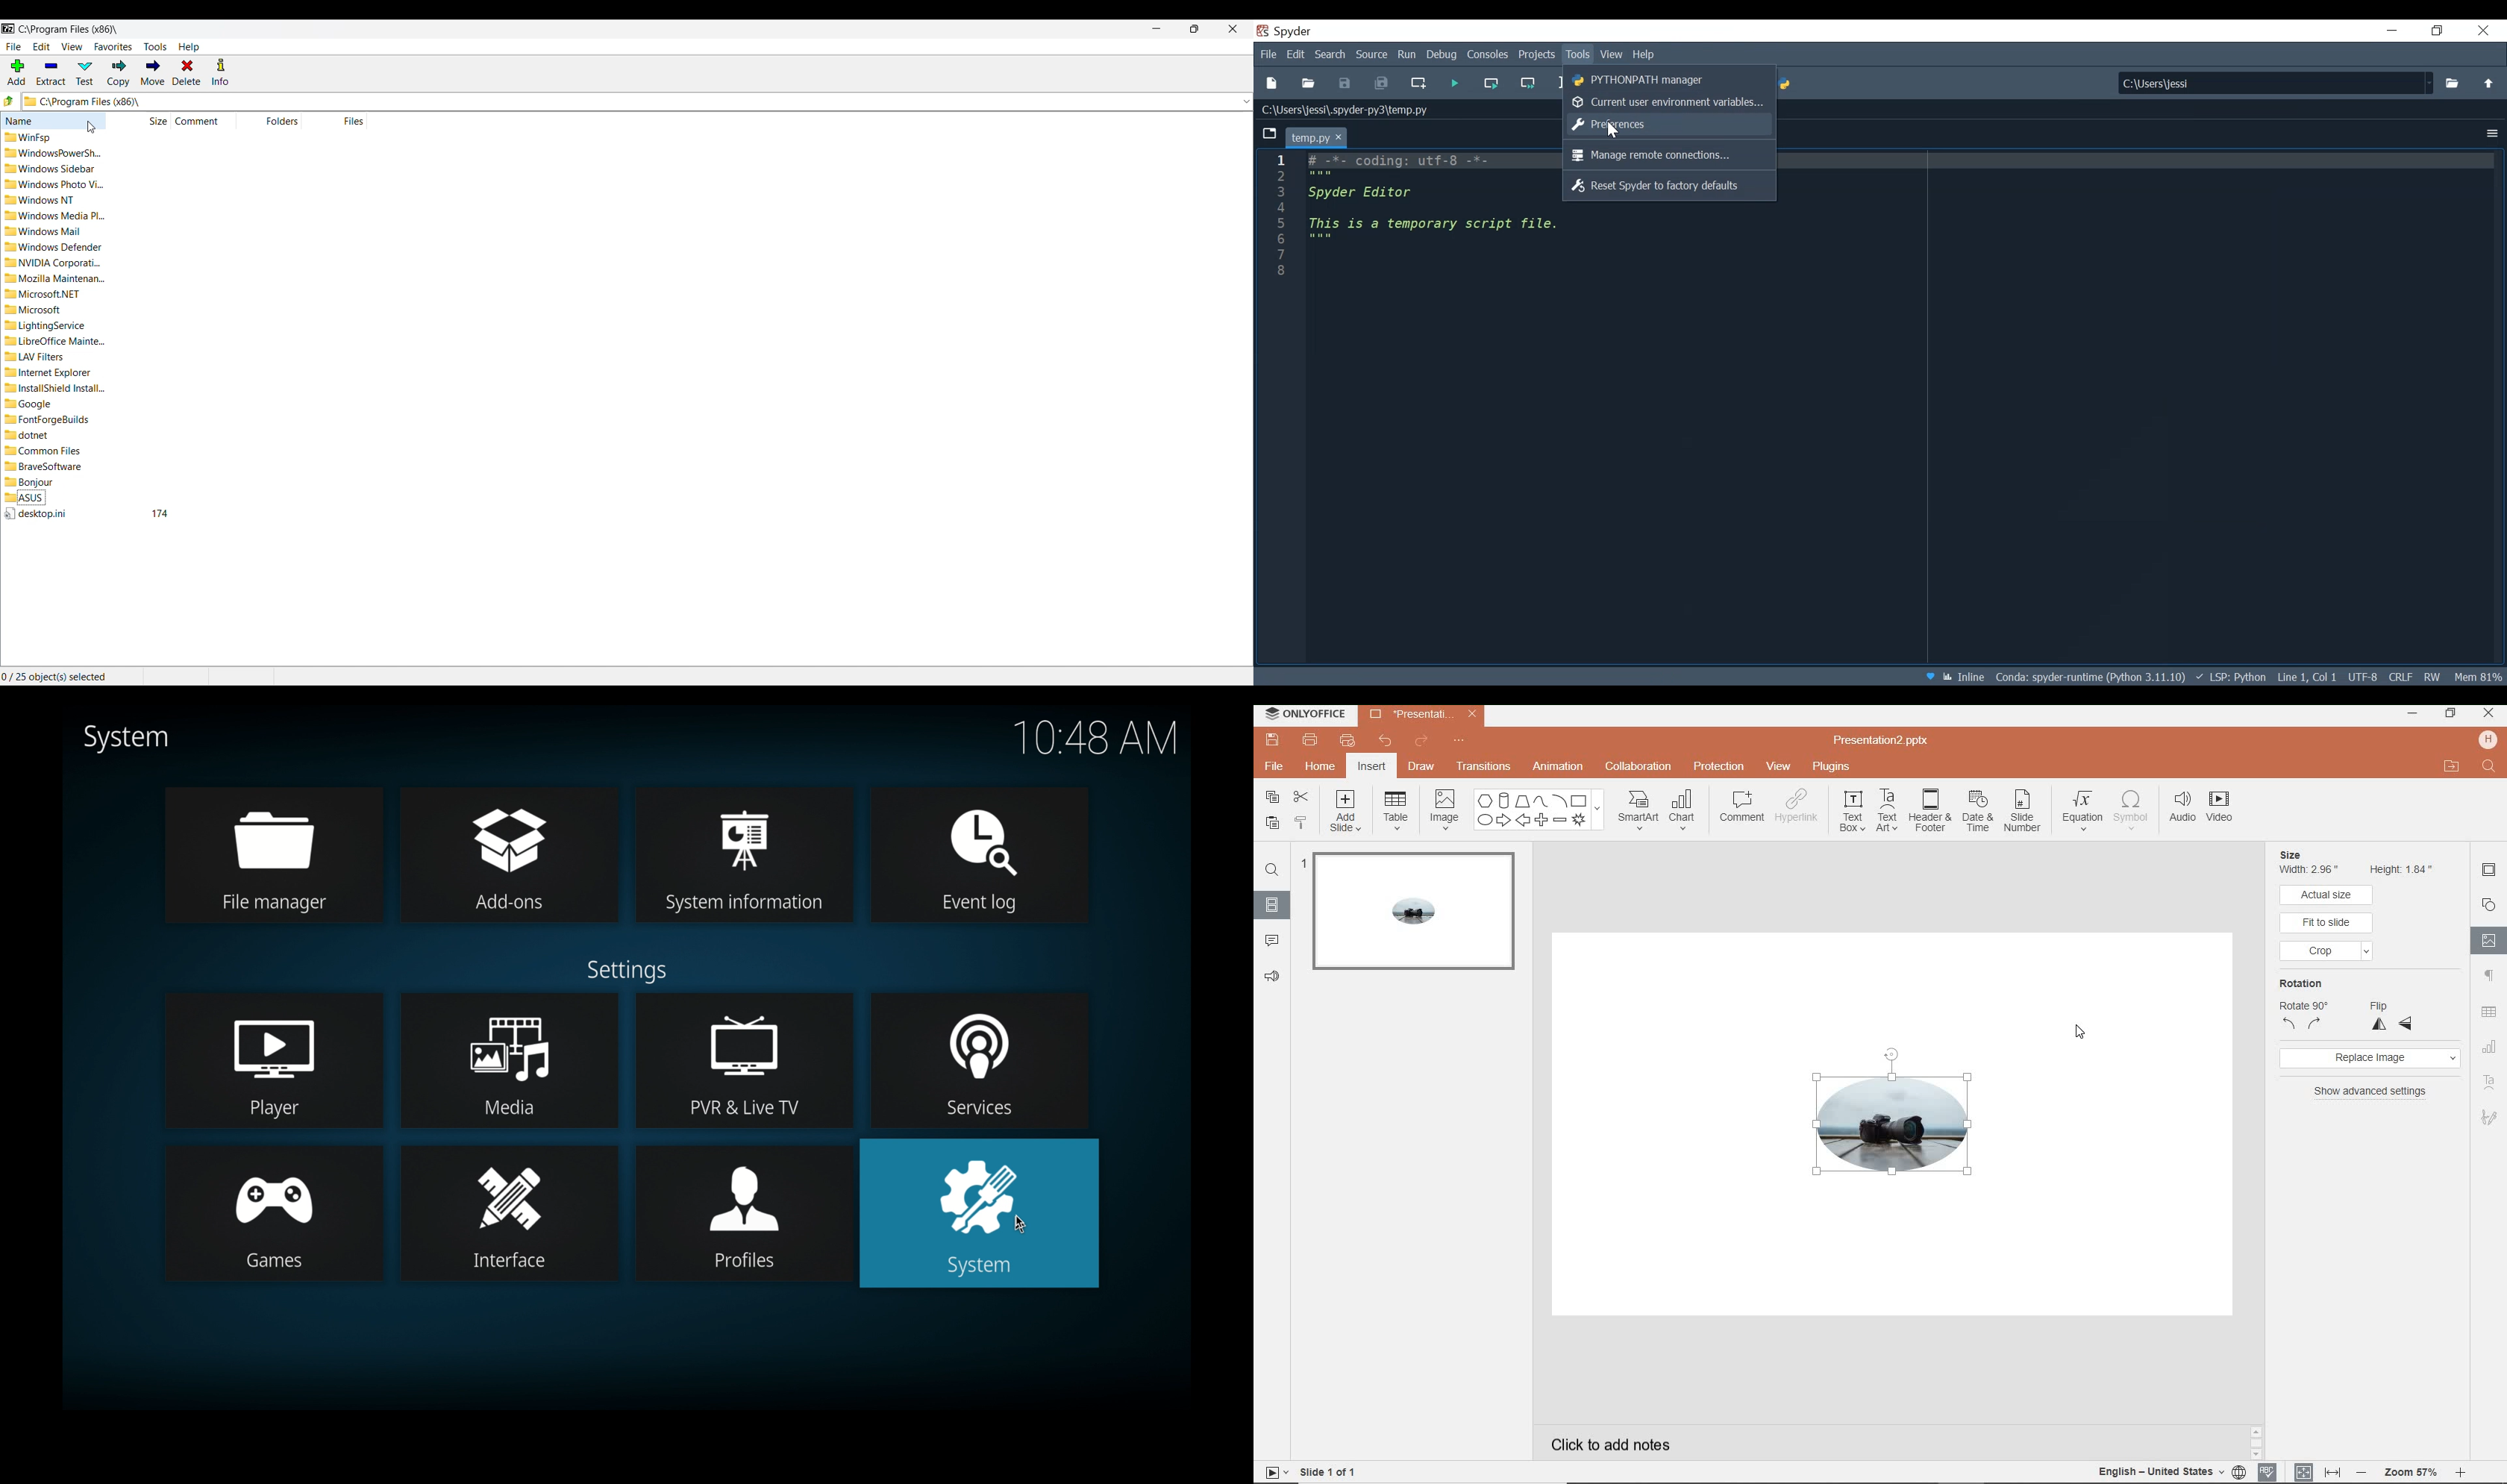  What do you see at coordinates (1381, 84) in the screenshot?
I see `Save all Files` at bounding box center [1381, 84].